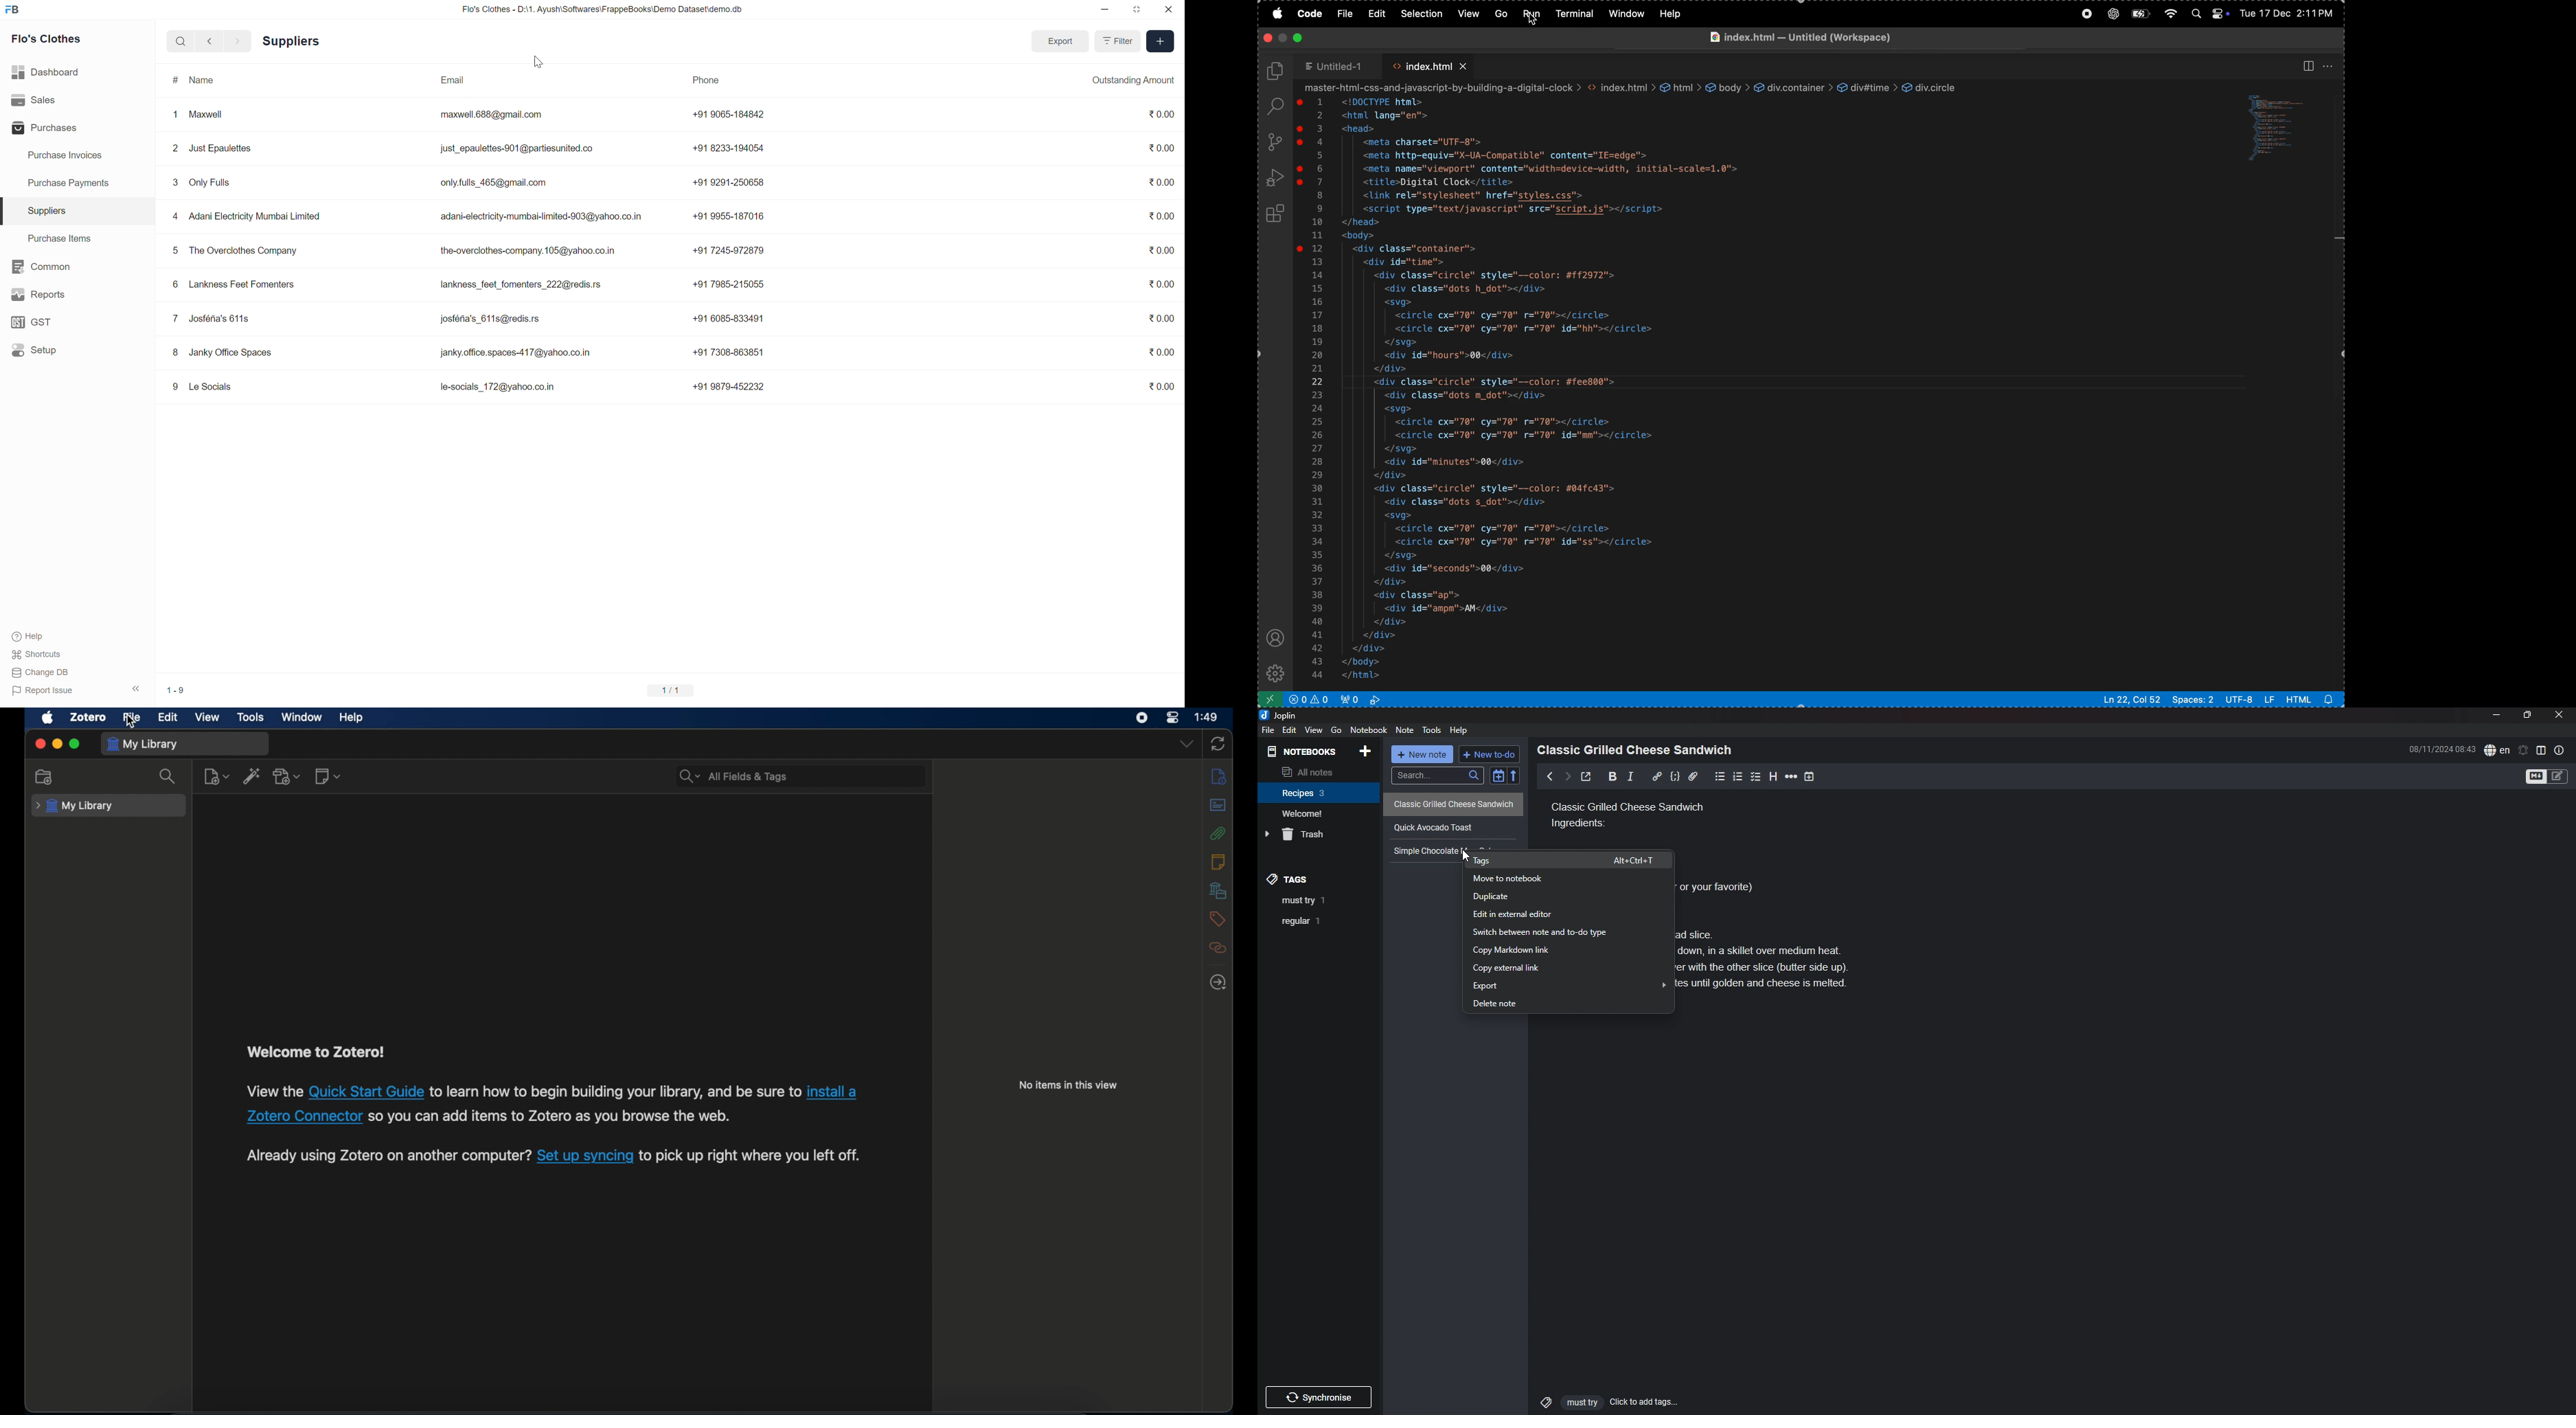 This screenshot has width=2576, height=1428. Describe the element at coordinates (353, 718) in the screenshot. I see `help` at that location.